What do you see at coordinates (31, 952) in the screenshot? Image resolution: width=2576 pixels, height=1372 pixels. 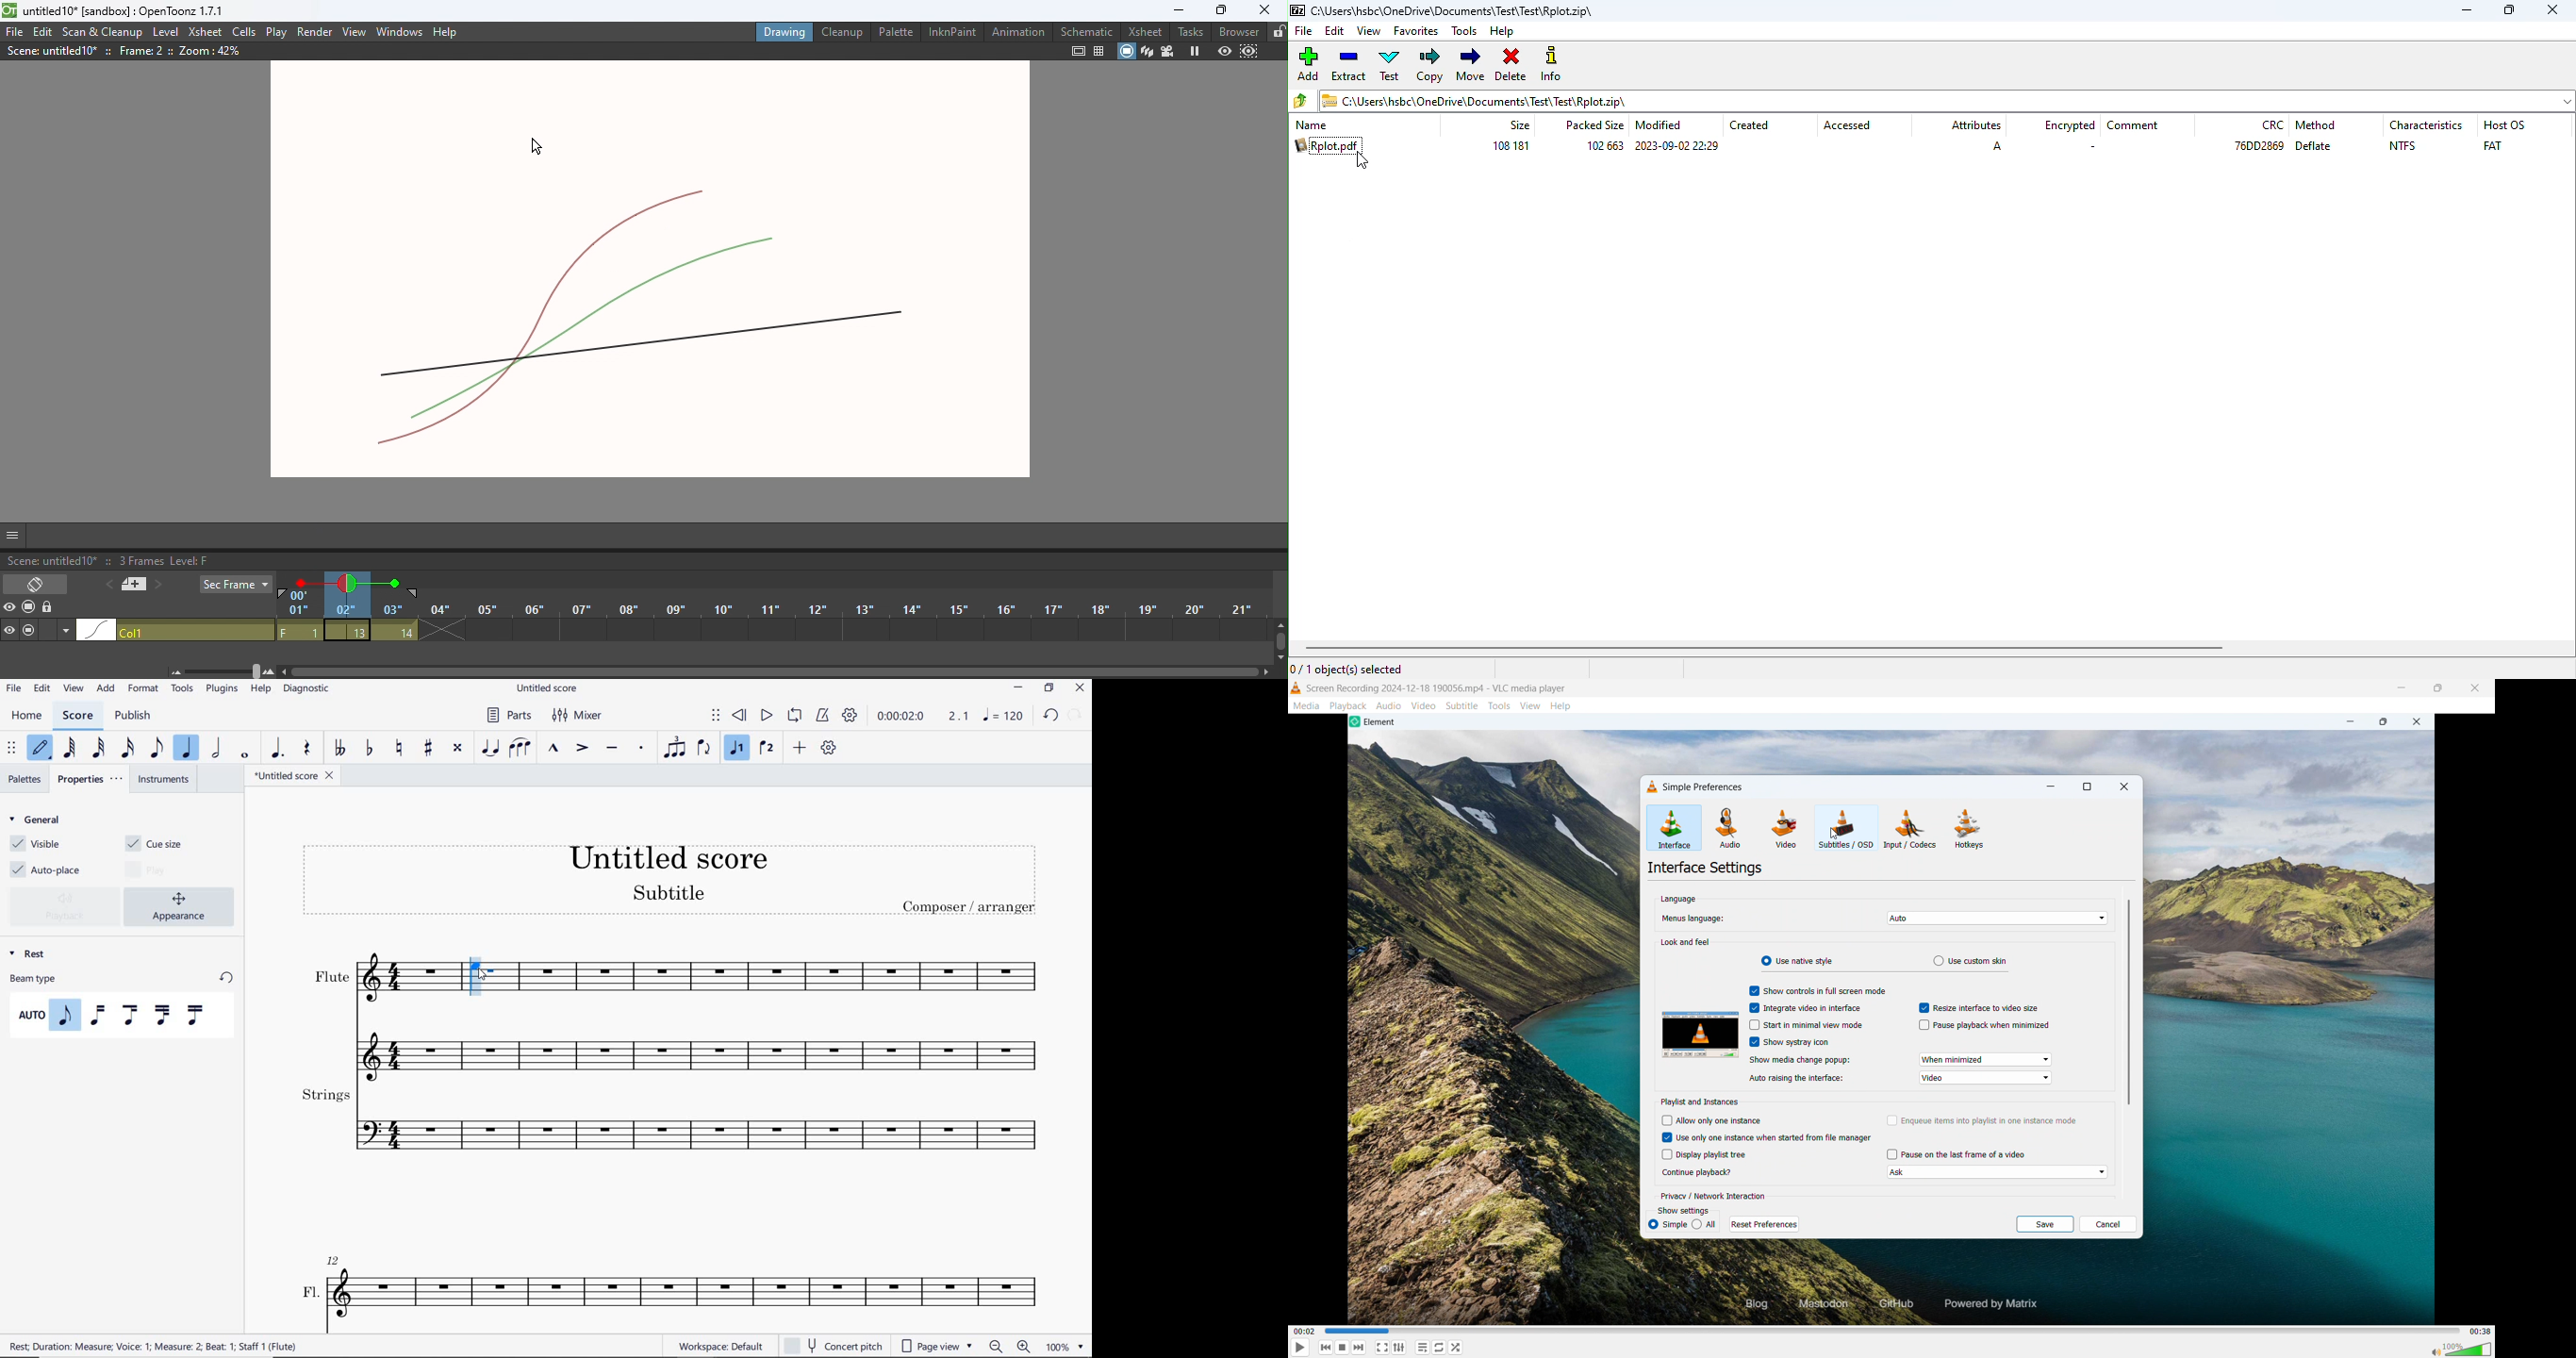 I see `REST` at bounding box center [31, 952].